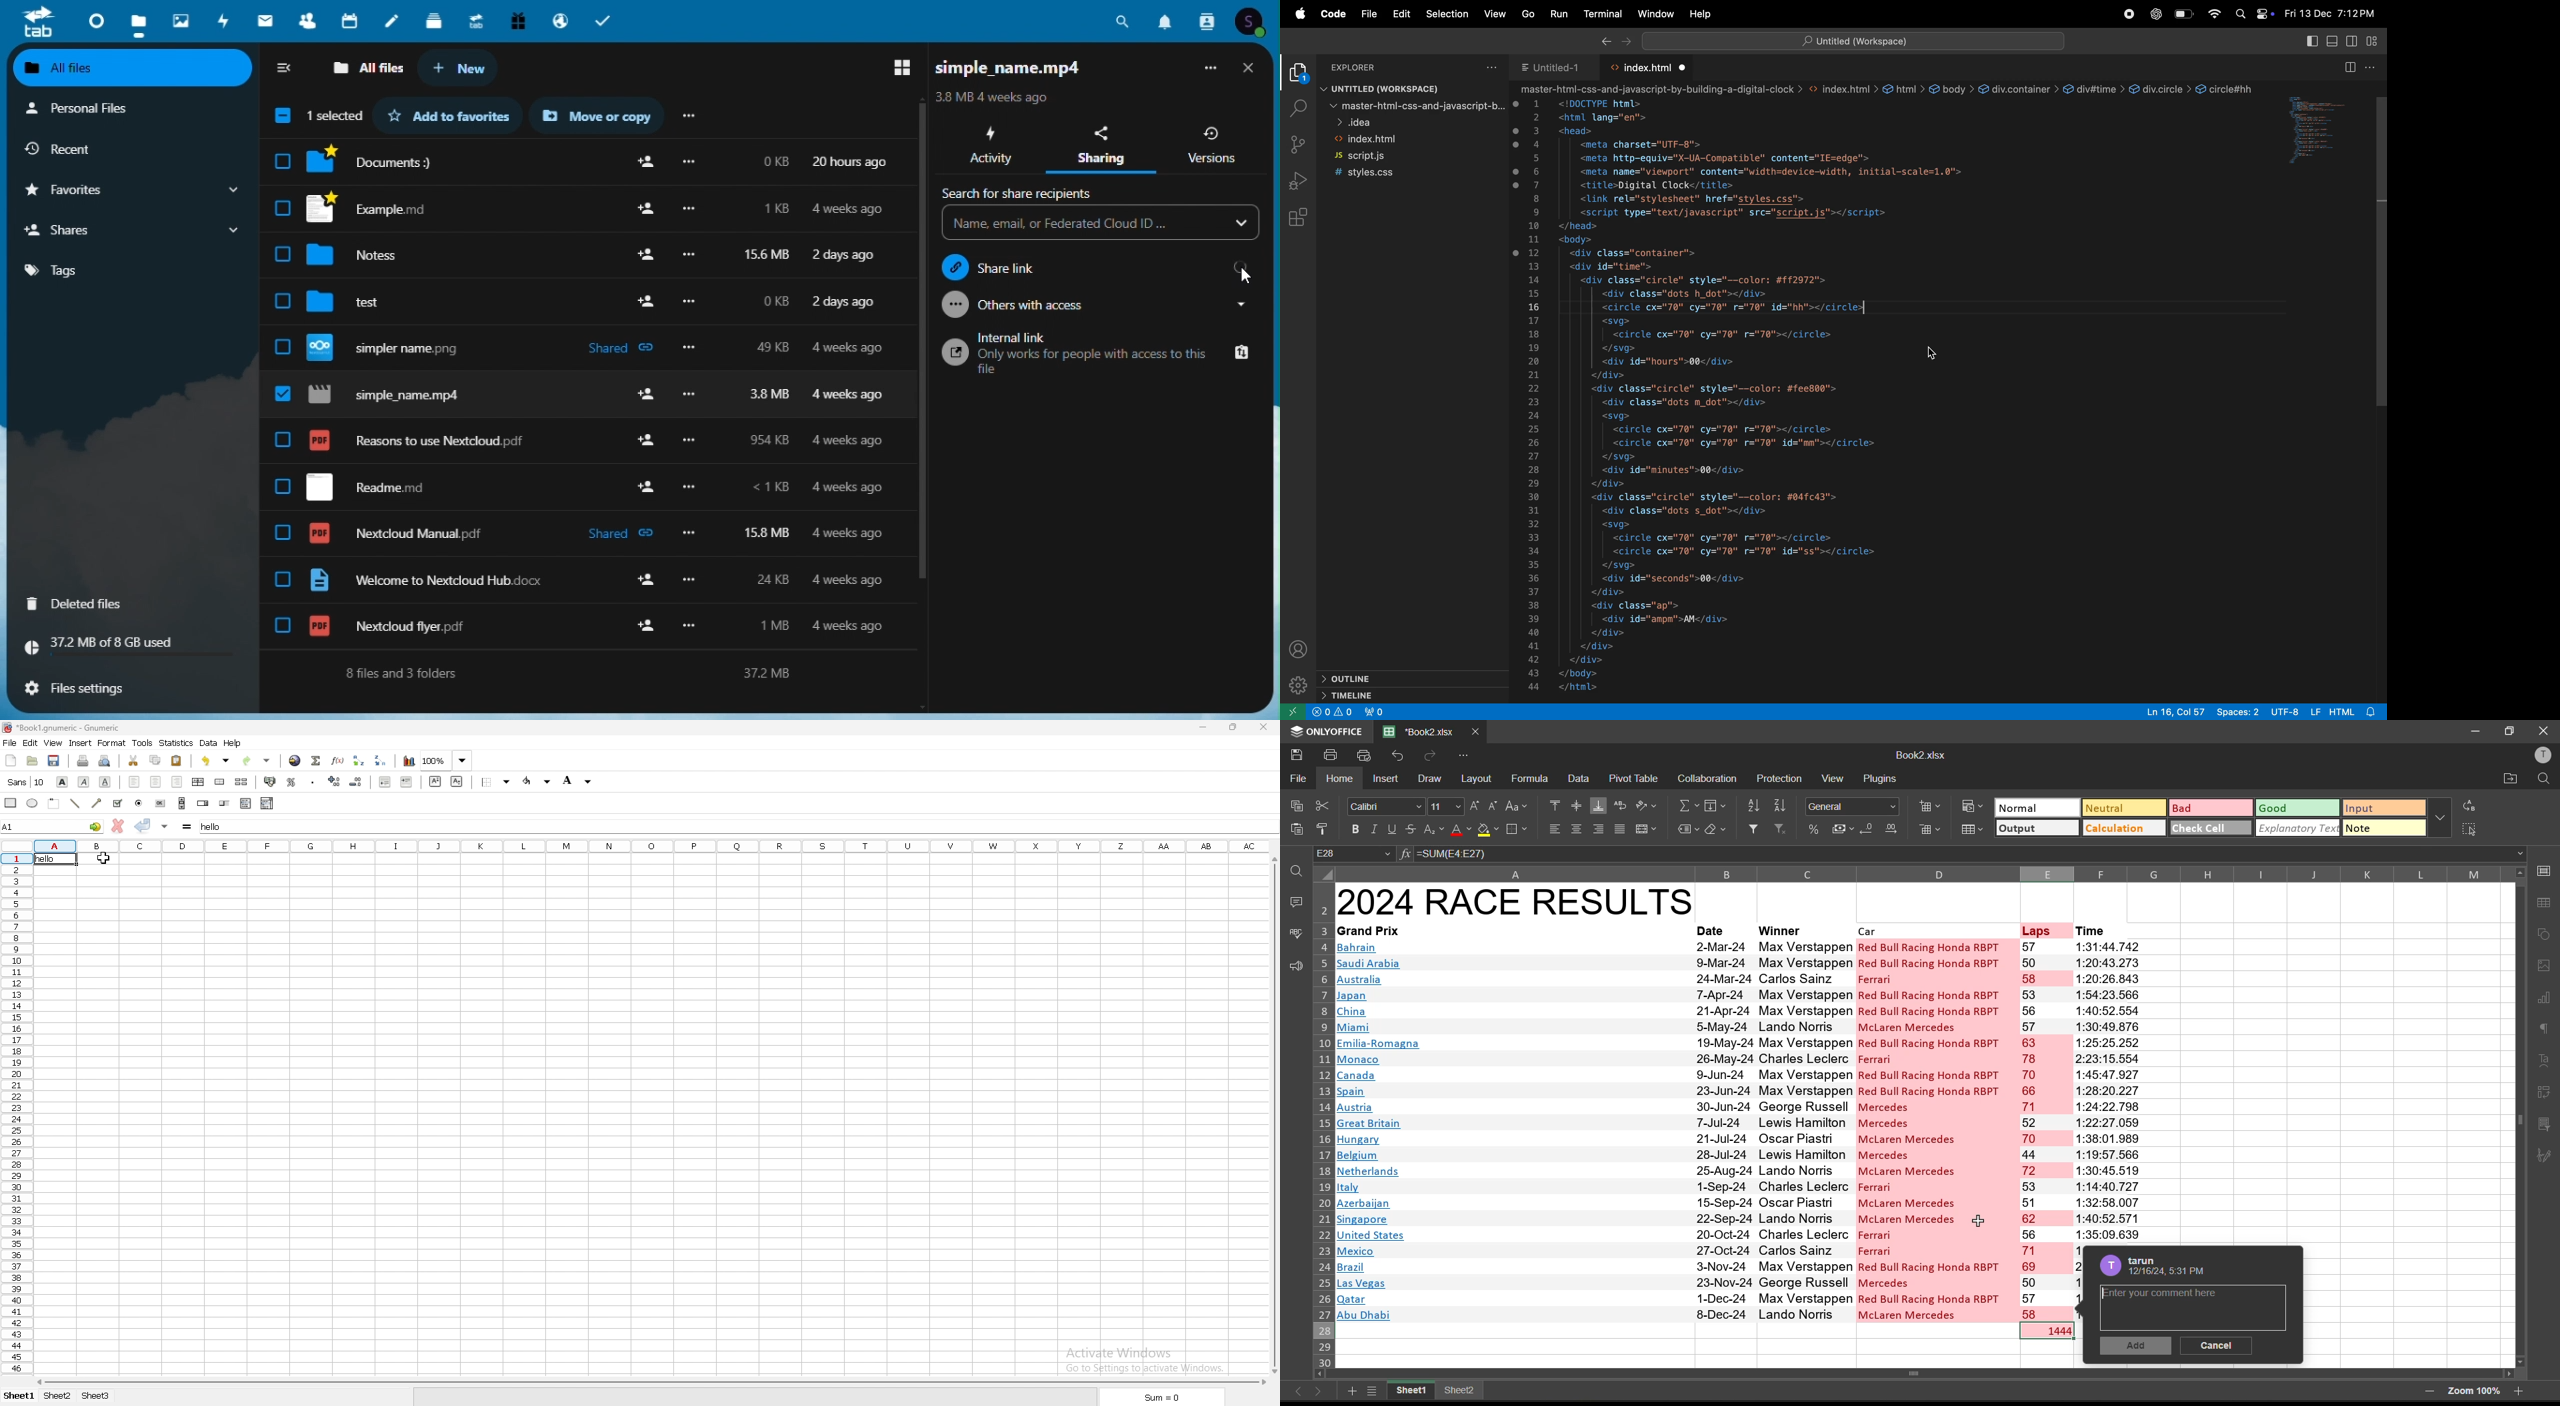 This screenshot has height=1428, width=2576. I want to click on 2024 race results, so click(1517, 901).